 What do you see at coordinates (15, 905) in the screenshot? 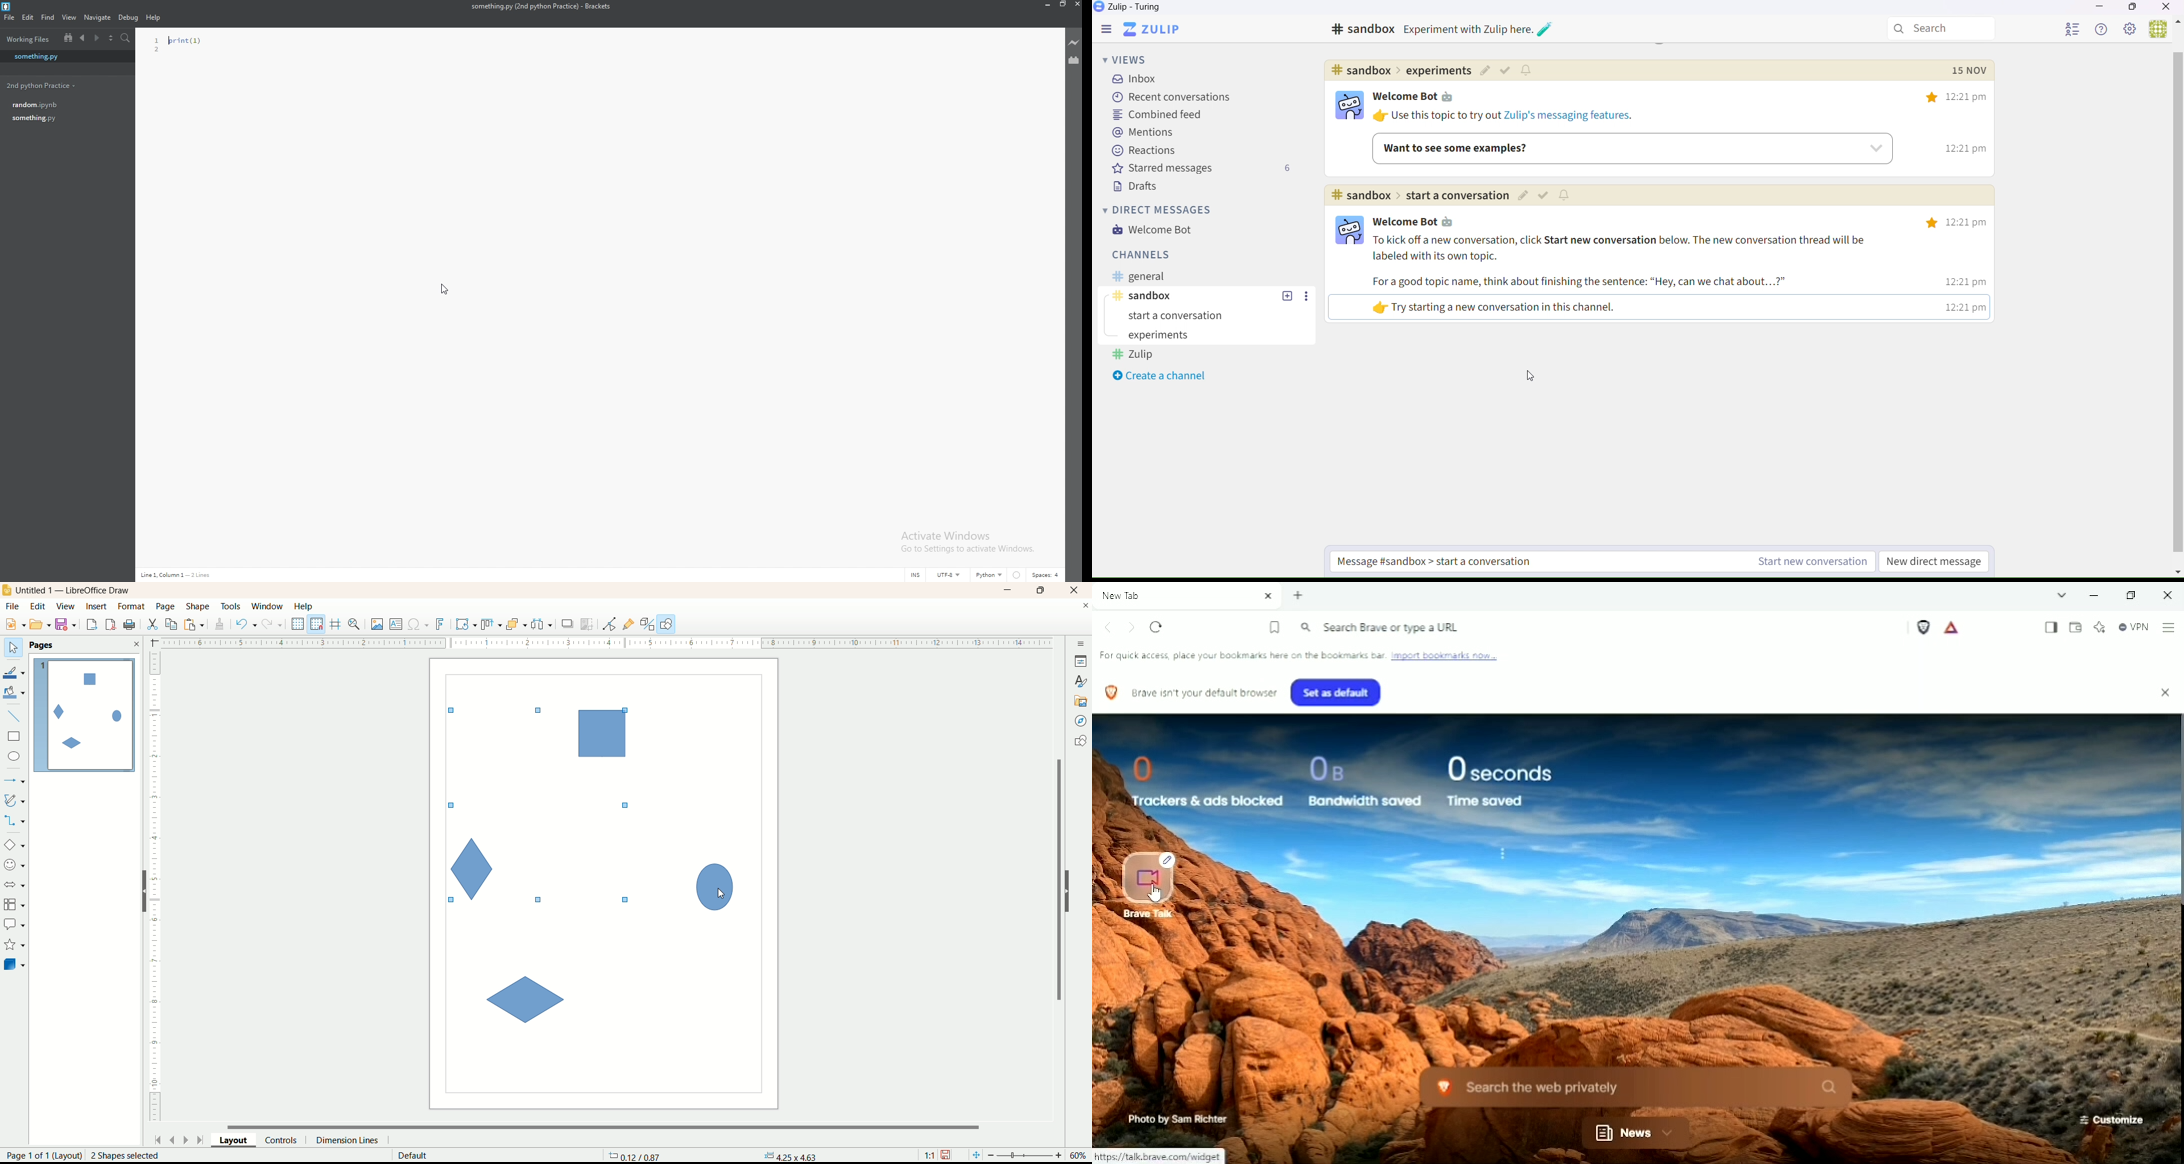
I see `flowchart` at bounding box center [15, 905].